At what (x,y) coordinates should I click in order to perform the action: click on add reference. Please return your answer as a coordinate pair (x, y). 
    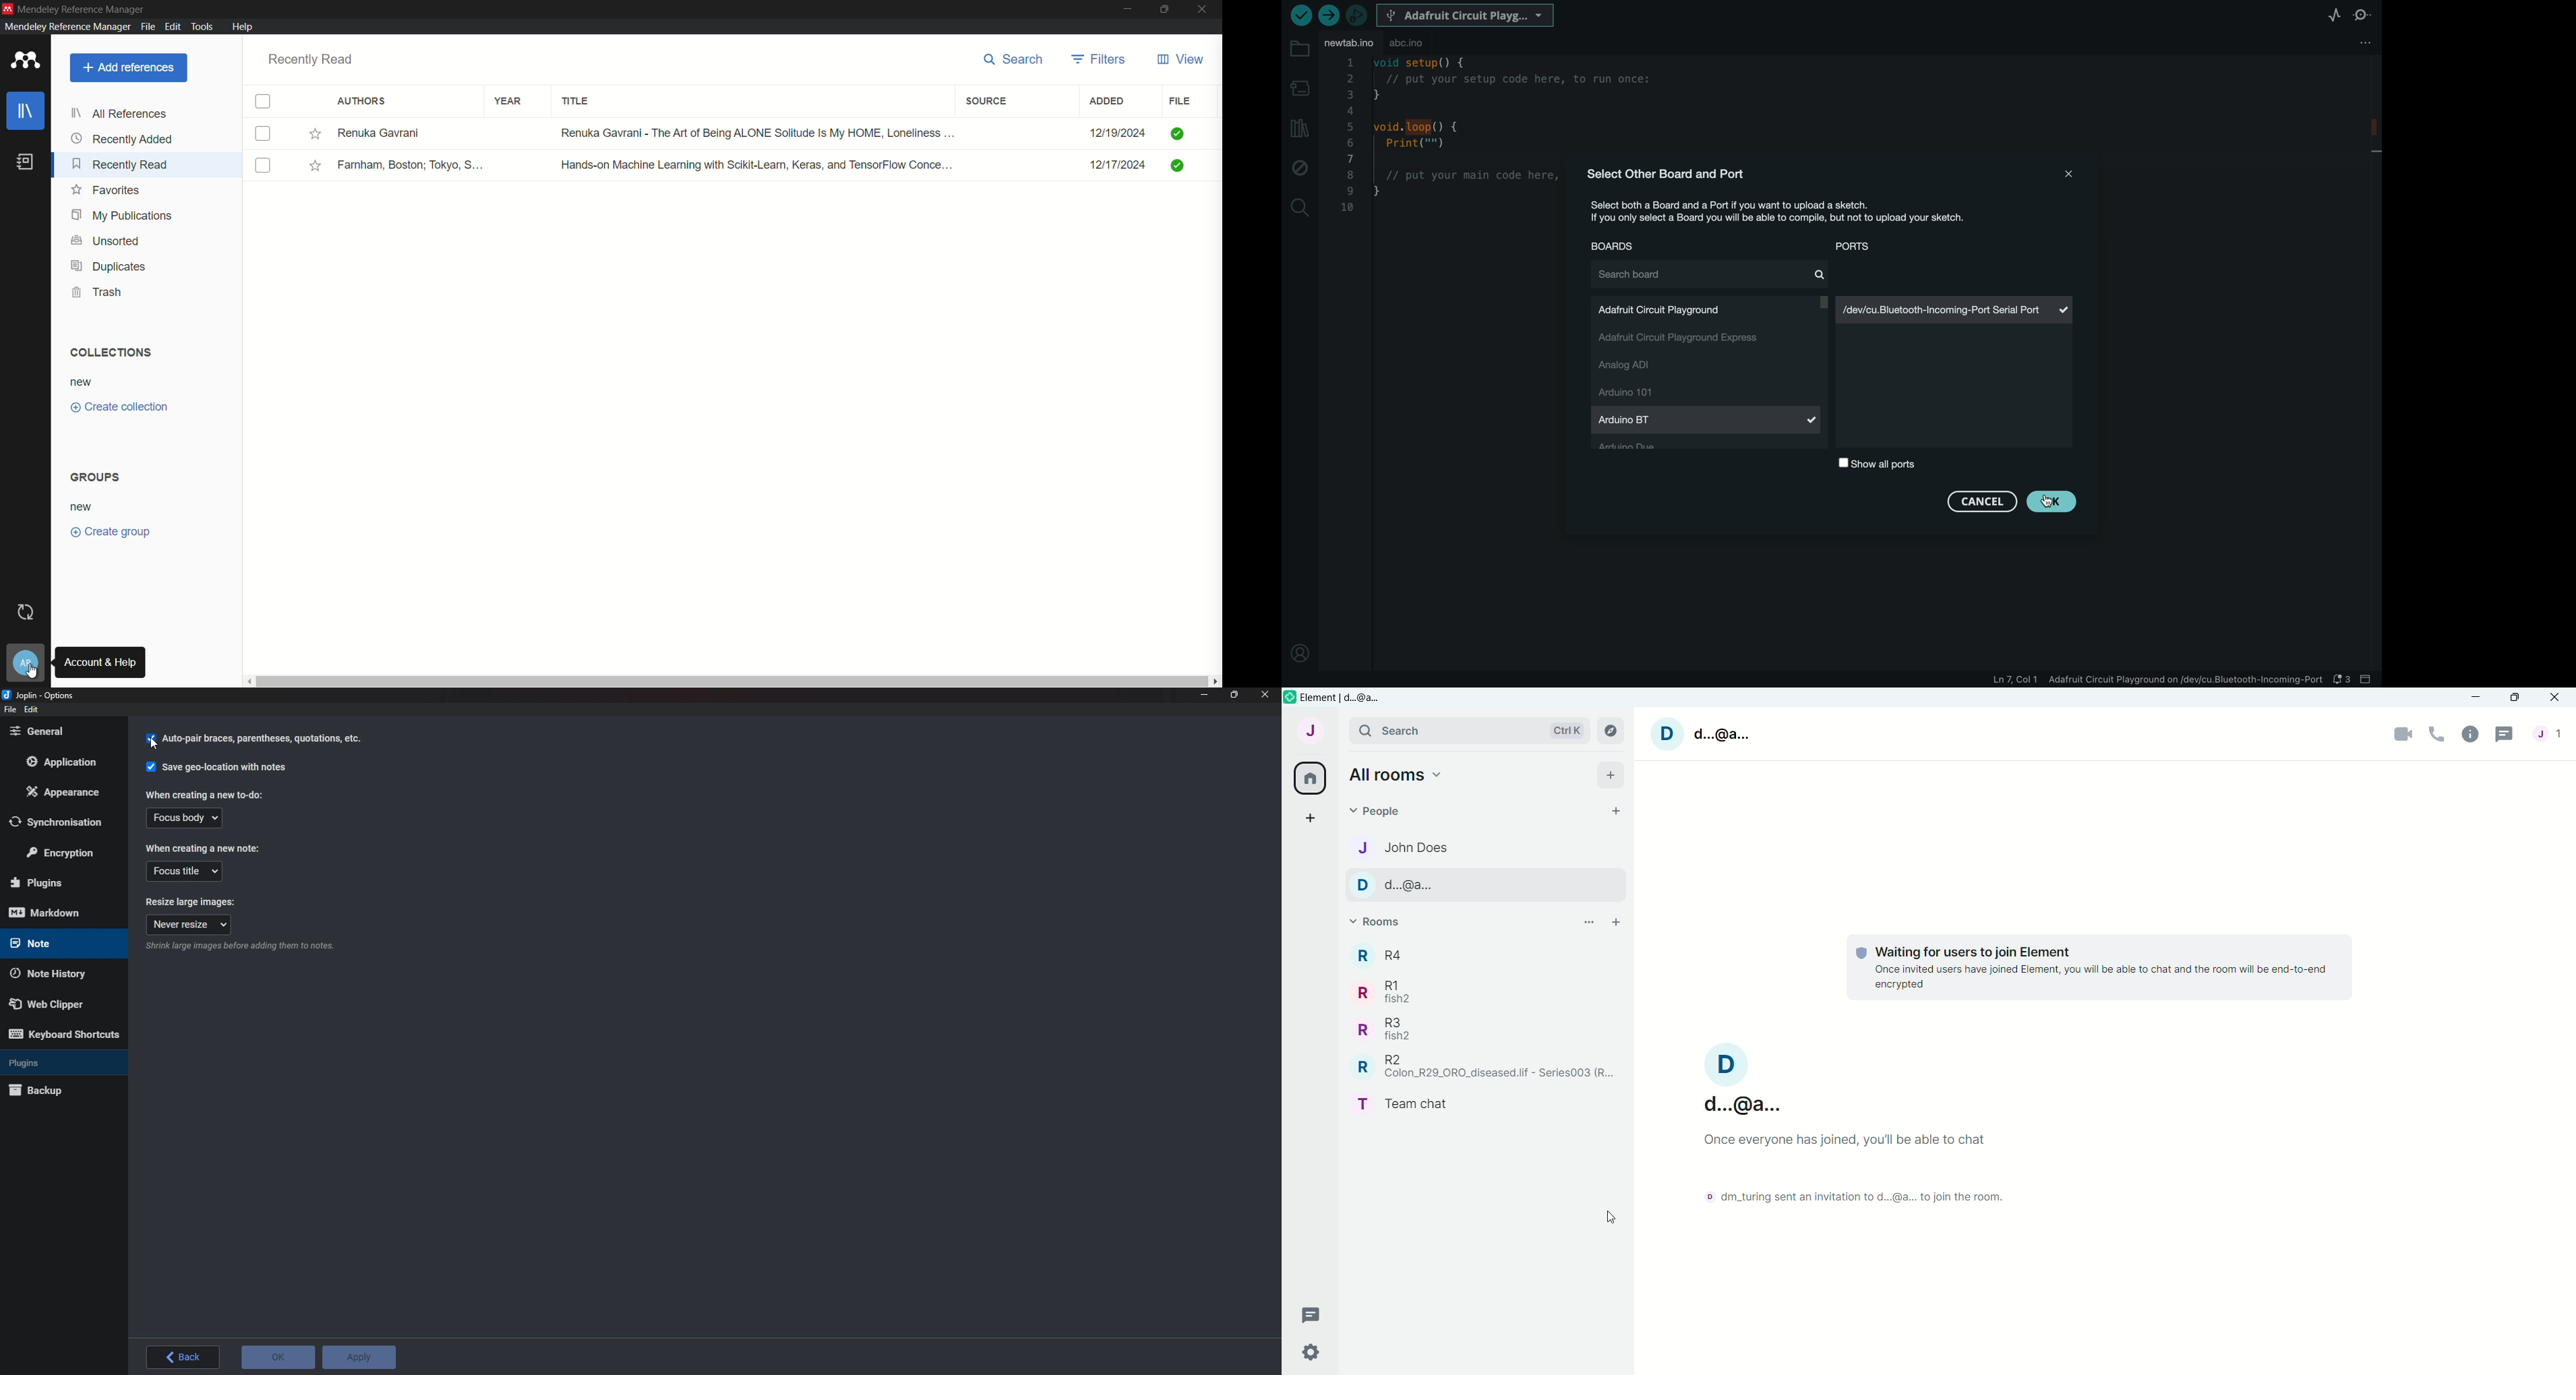
    Looking at the image, I should click on (127, 67).